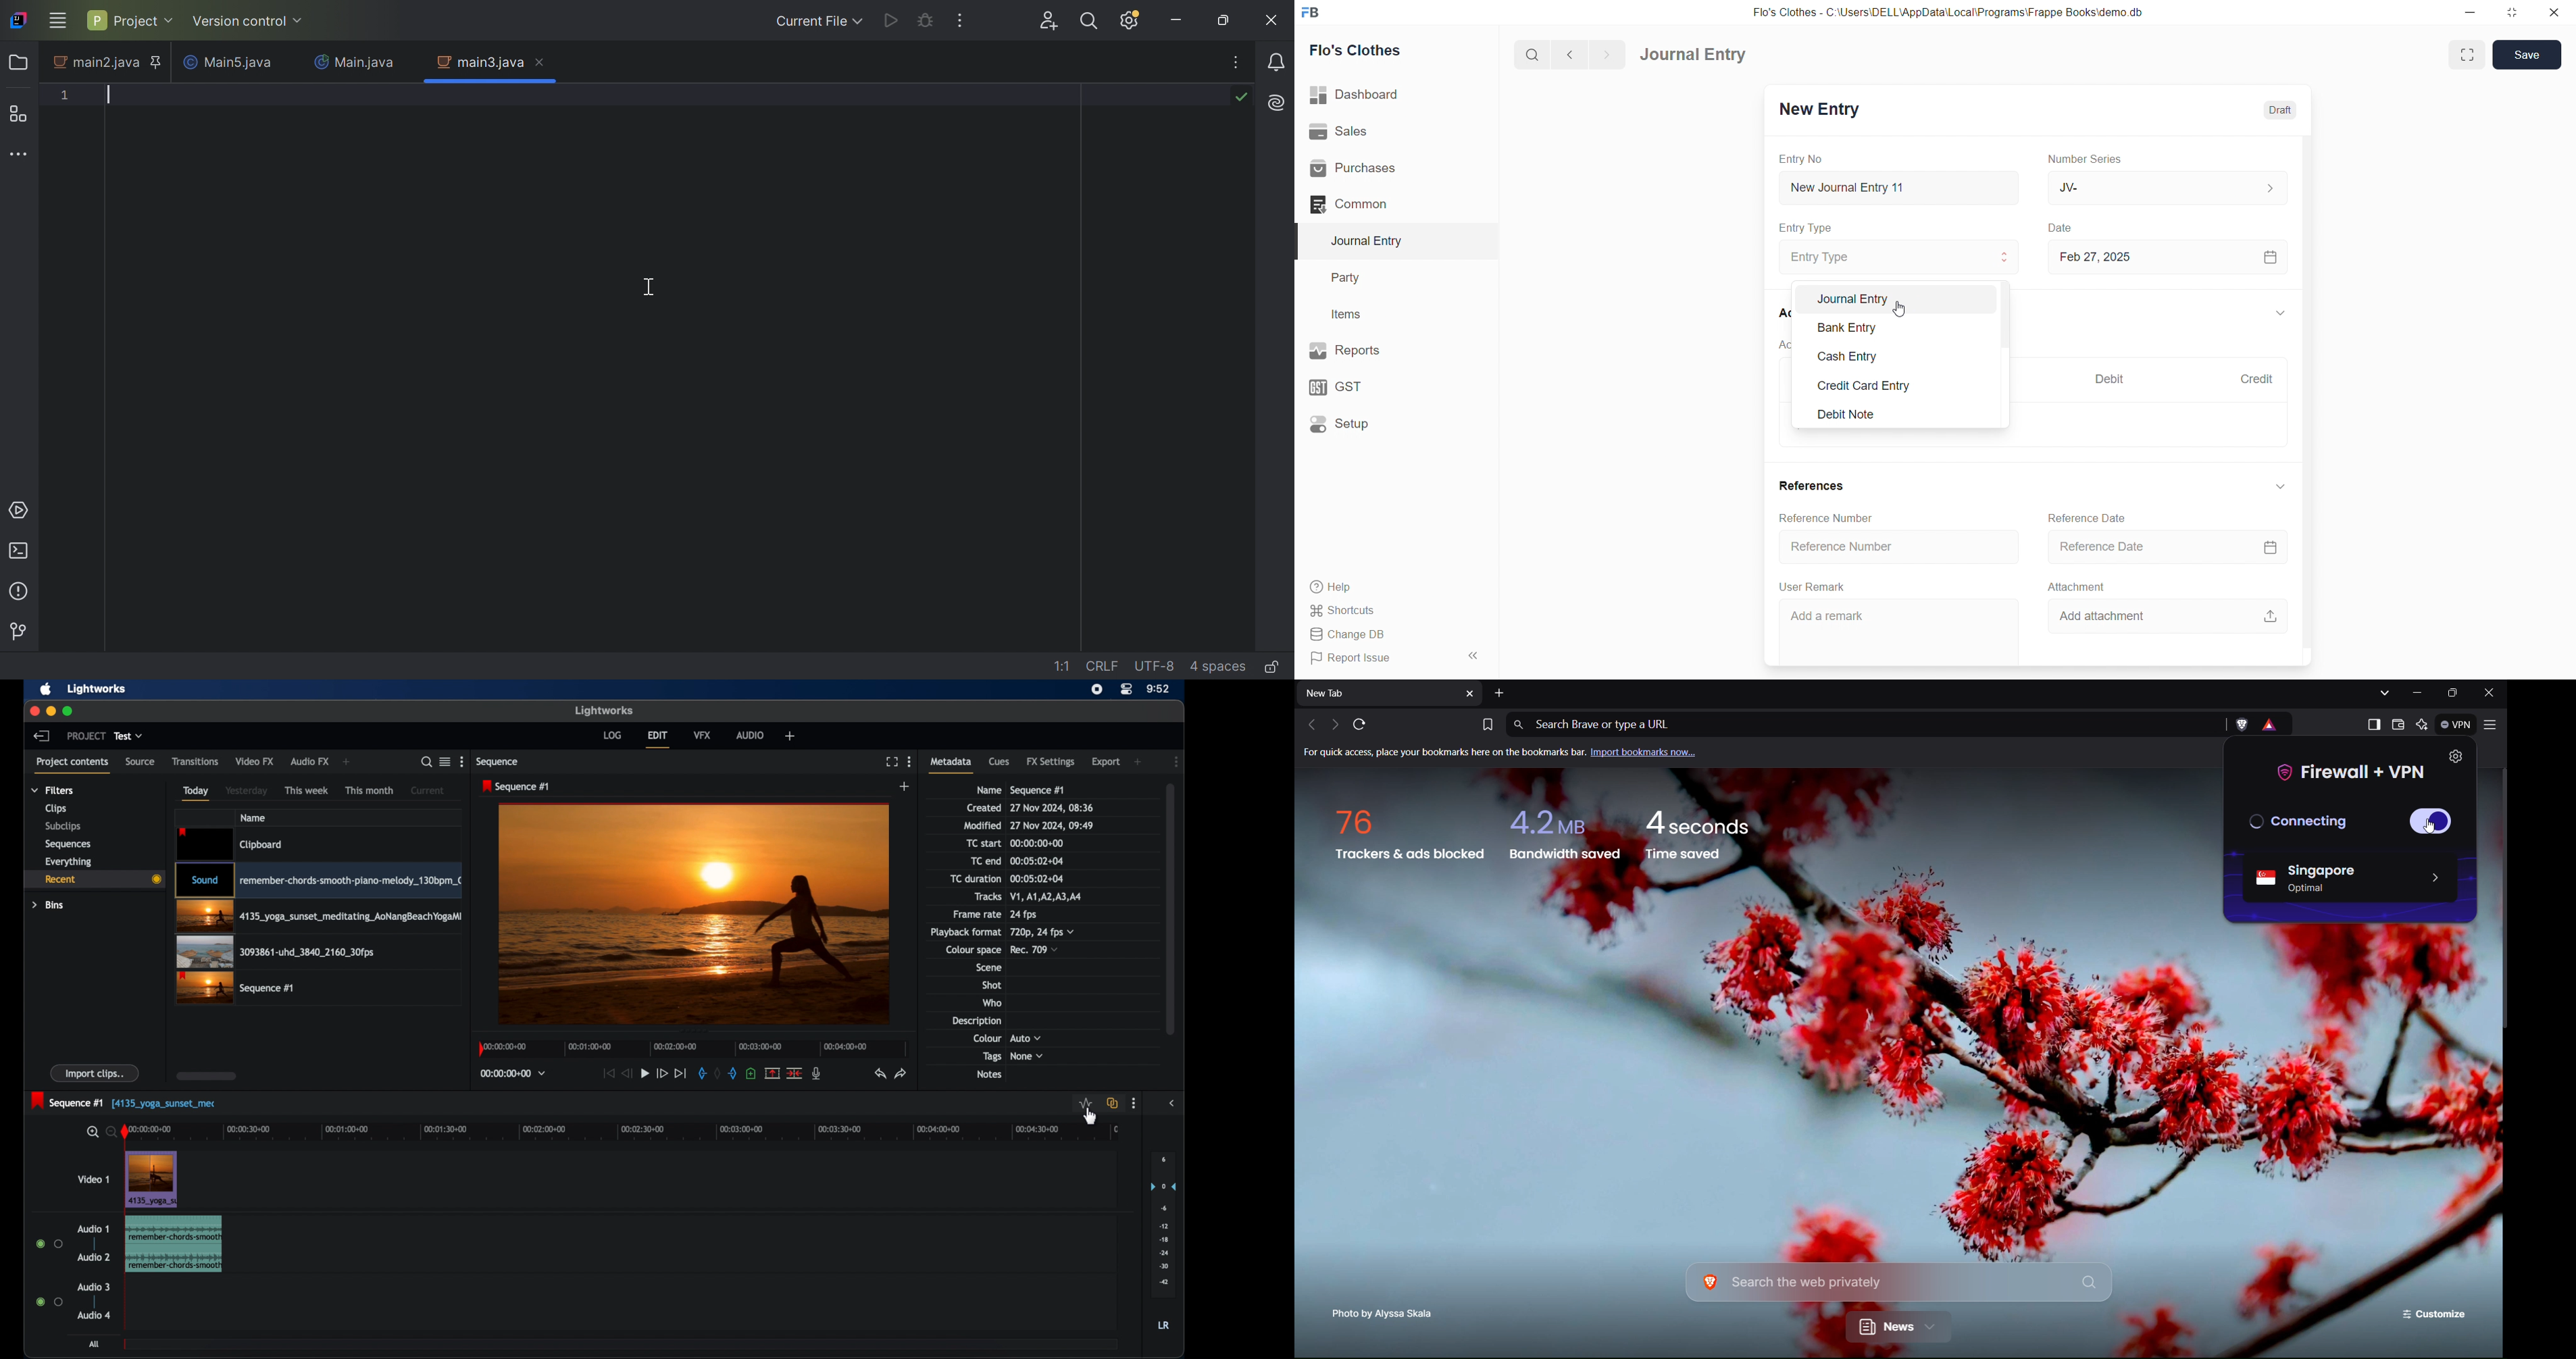  I want to click on | Dashboard, so click(1367, 95).